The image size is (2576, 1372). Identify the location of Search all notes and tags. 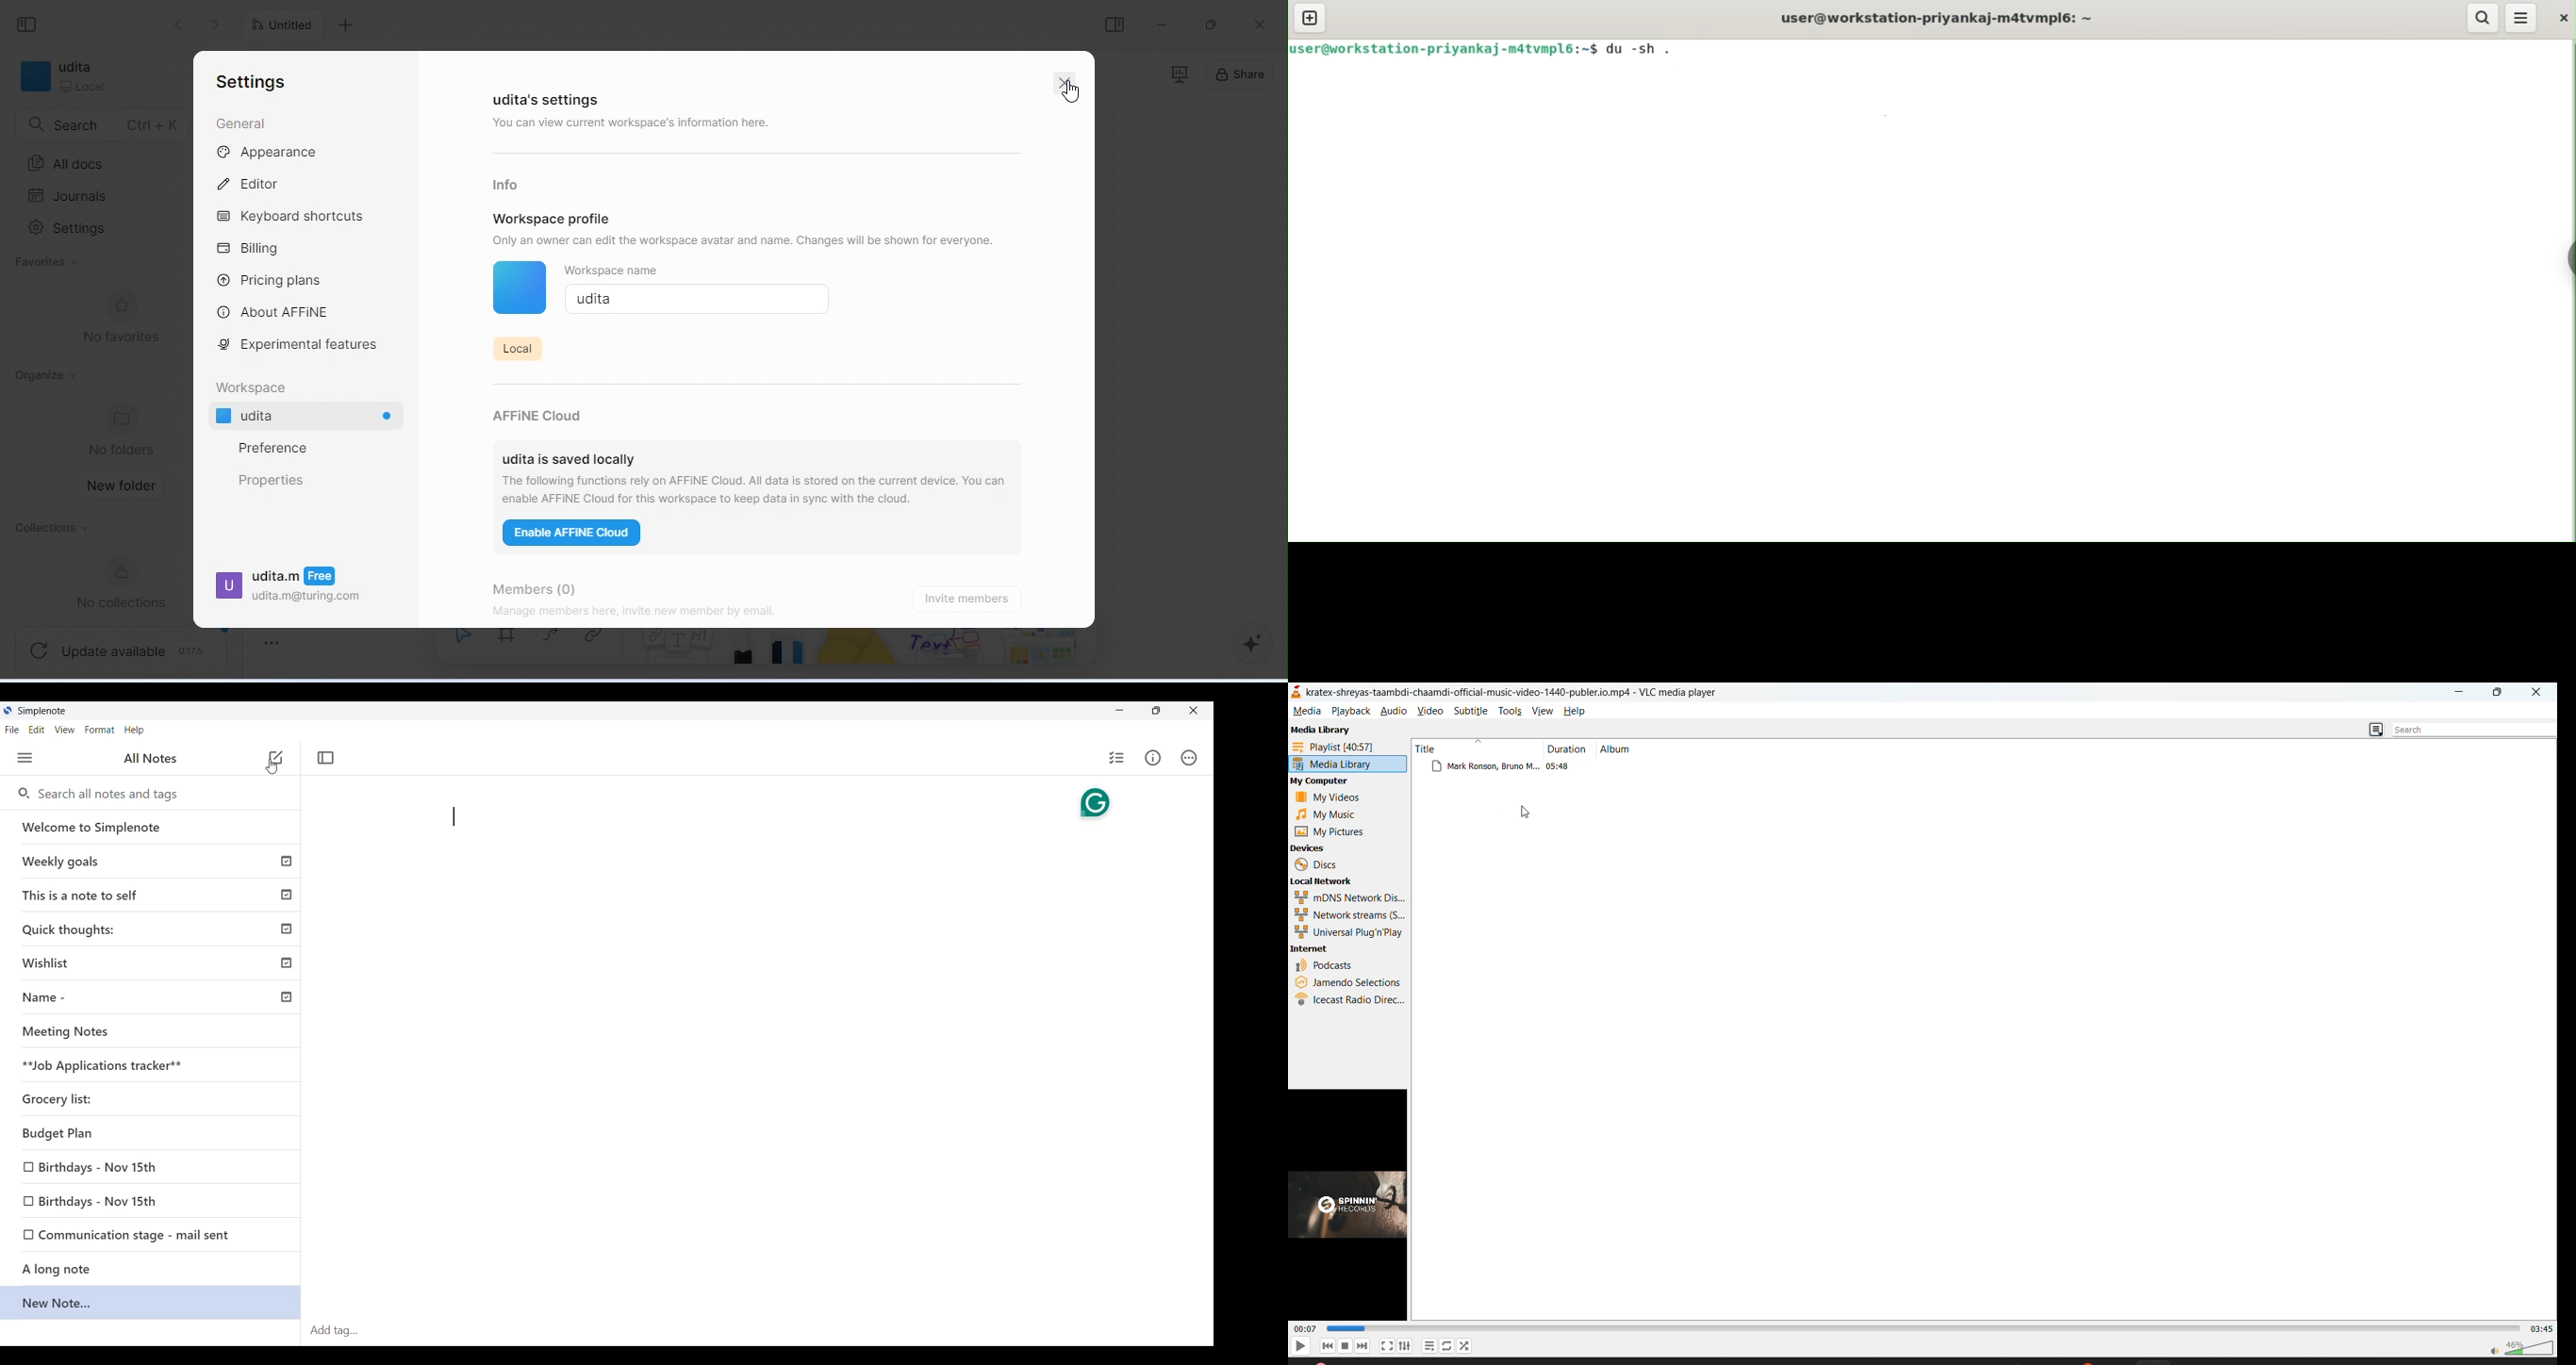
(114, 794).